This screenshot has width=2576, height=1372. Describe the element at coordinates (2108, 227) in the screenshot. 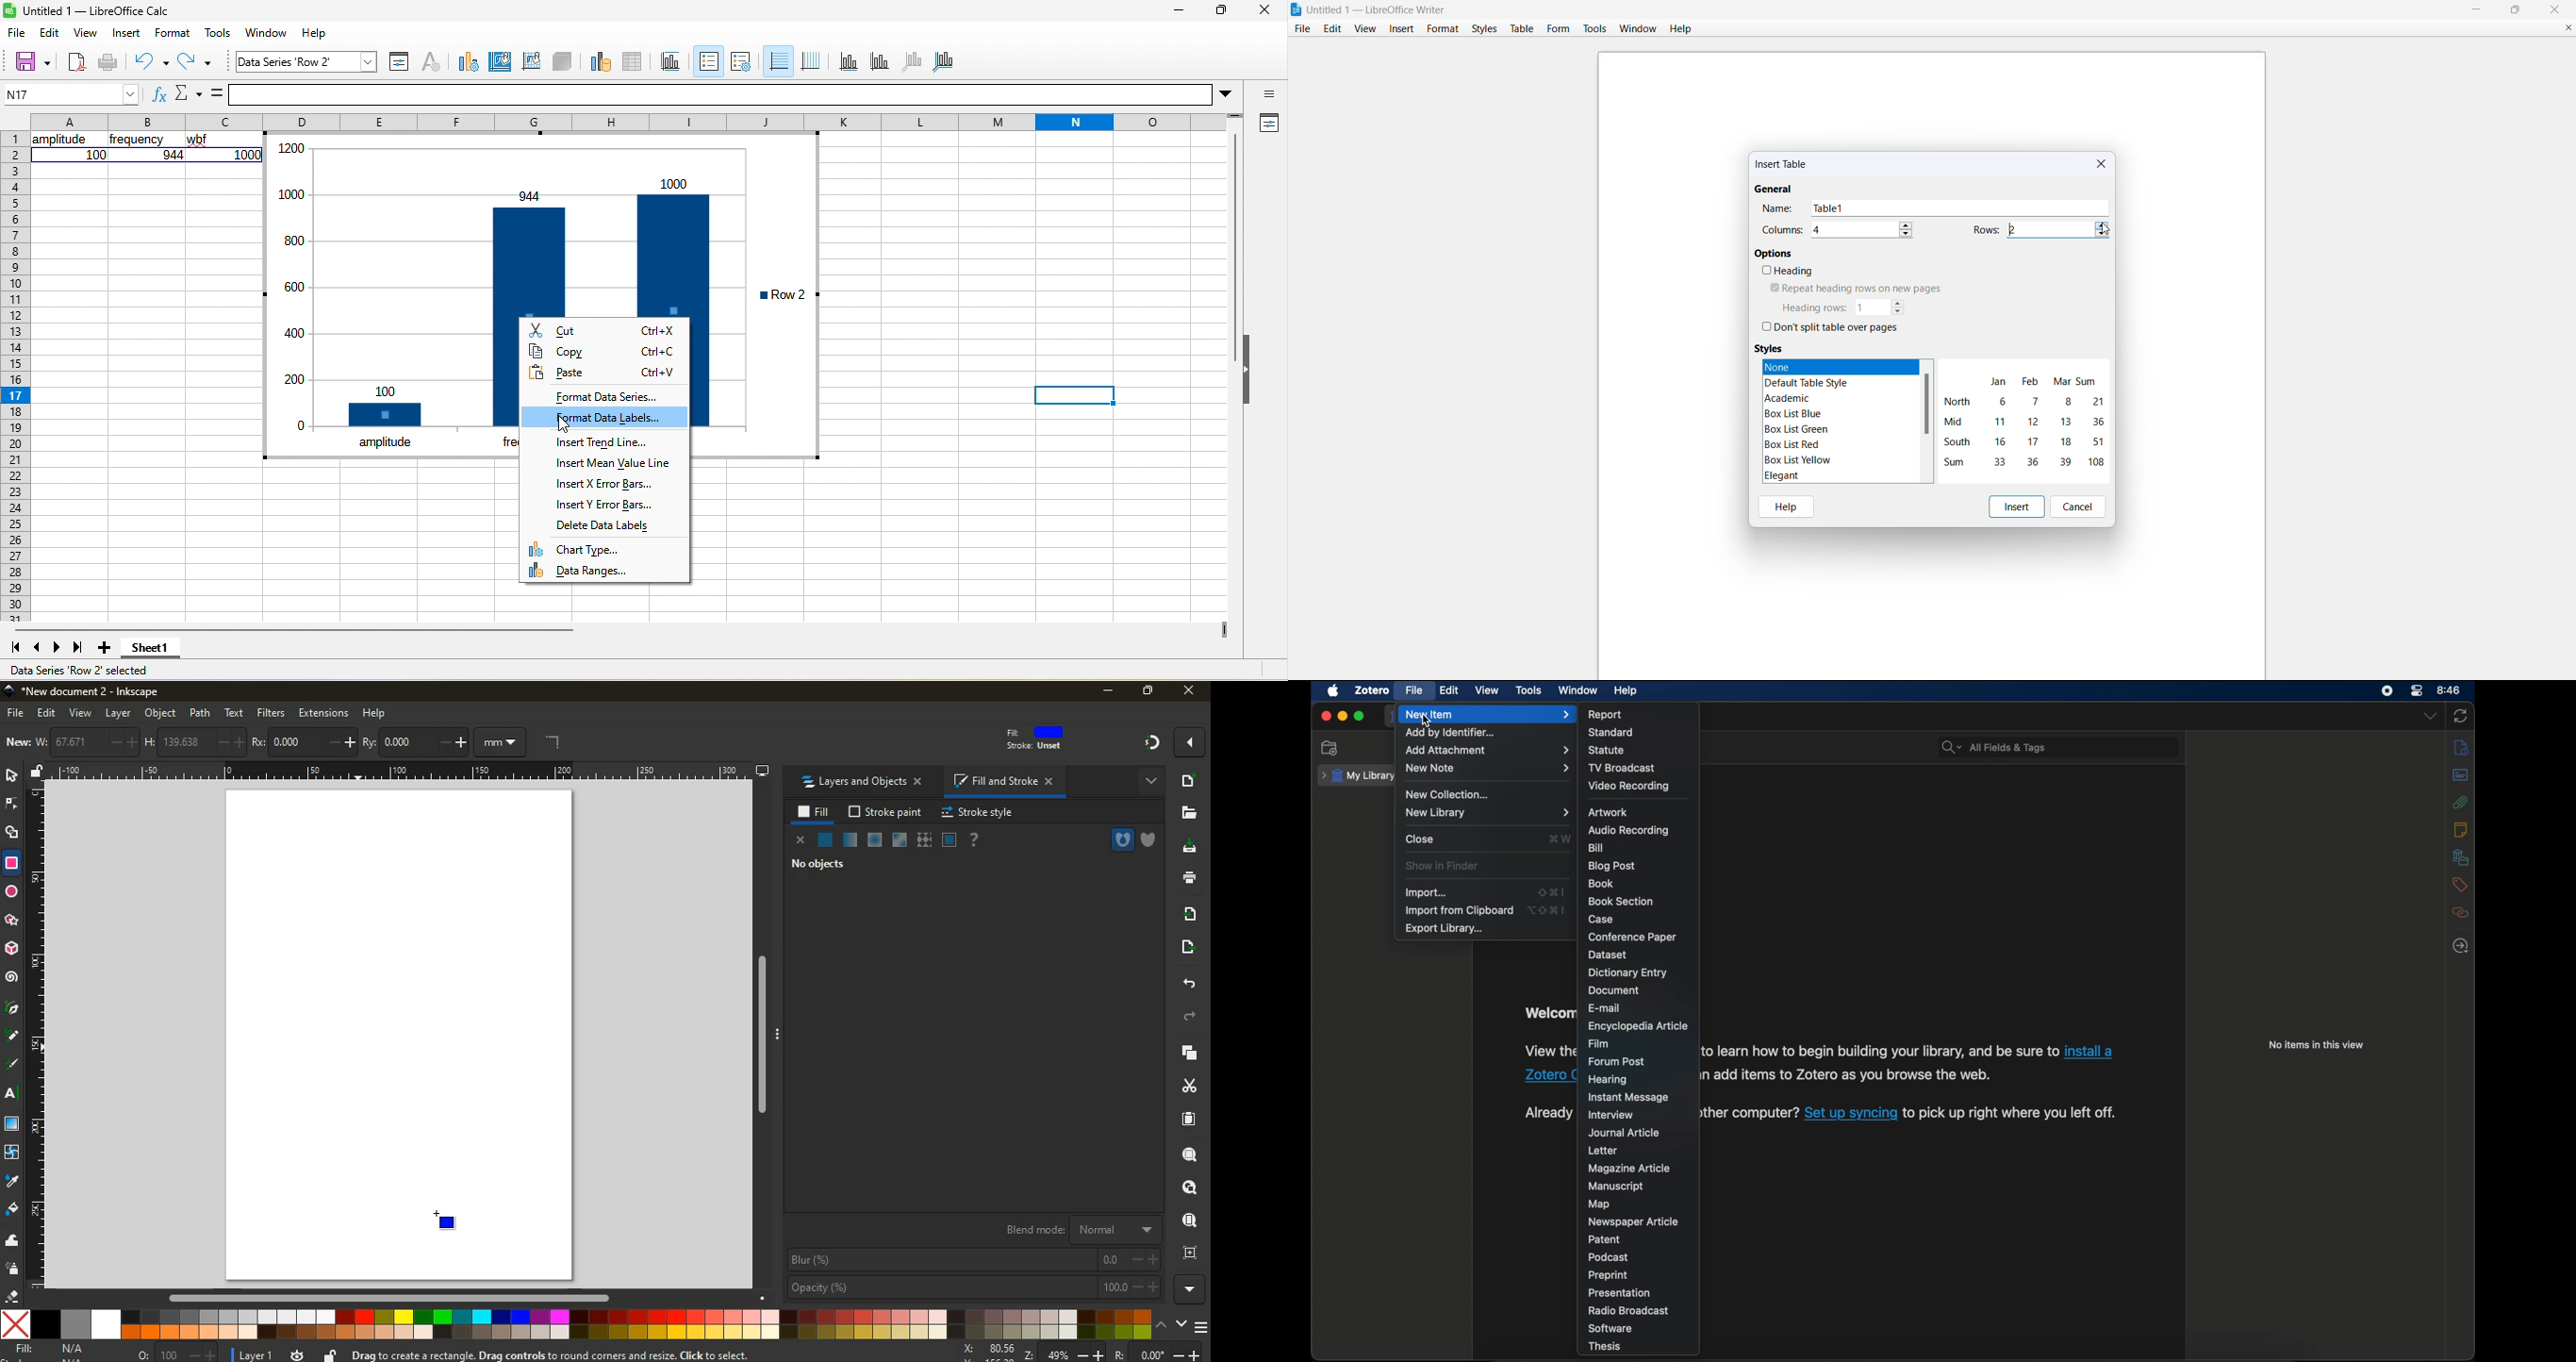

I see `cursor` at that location.